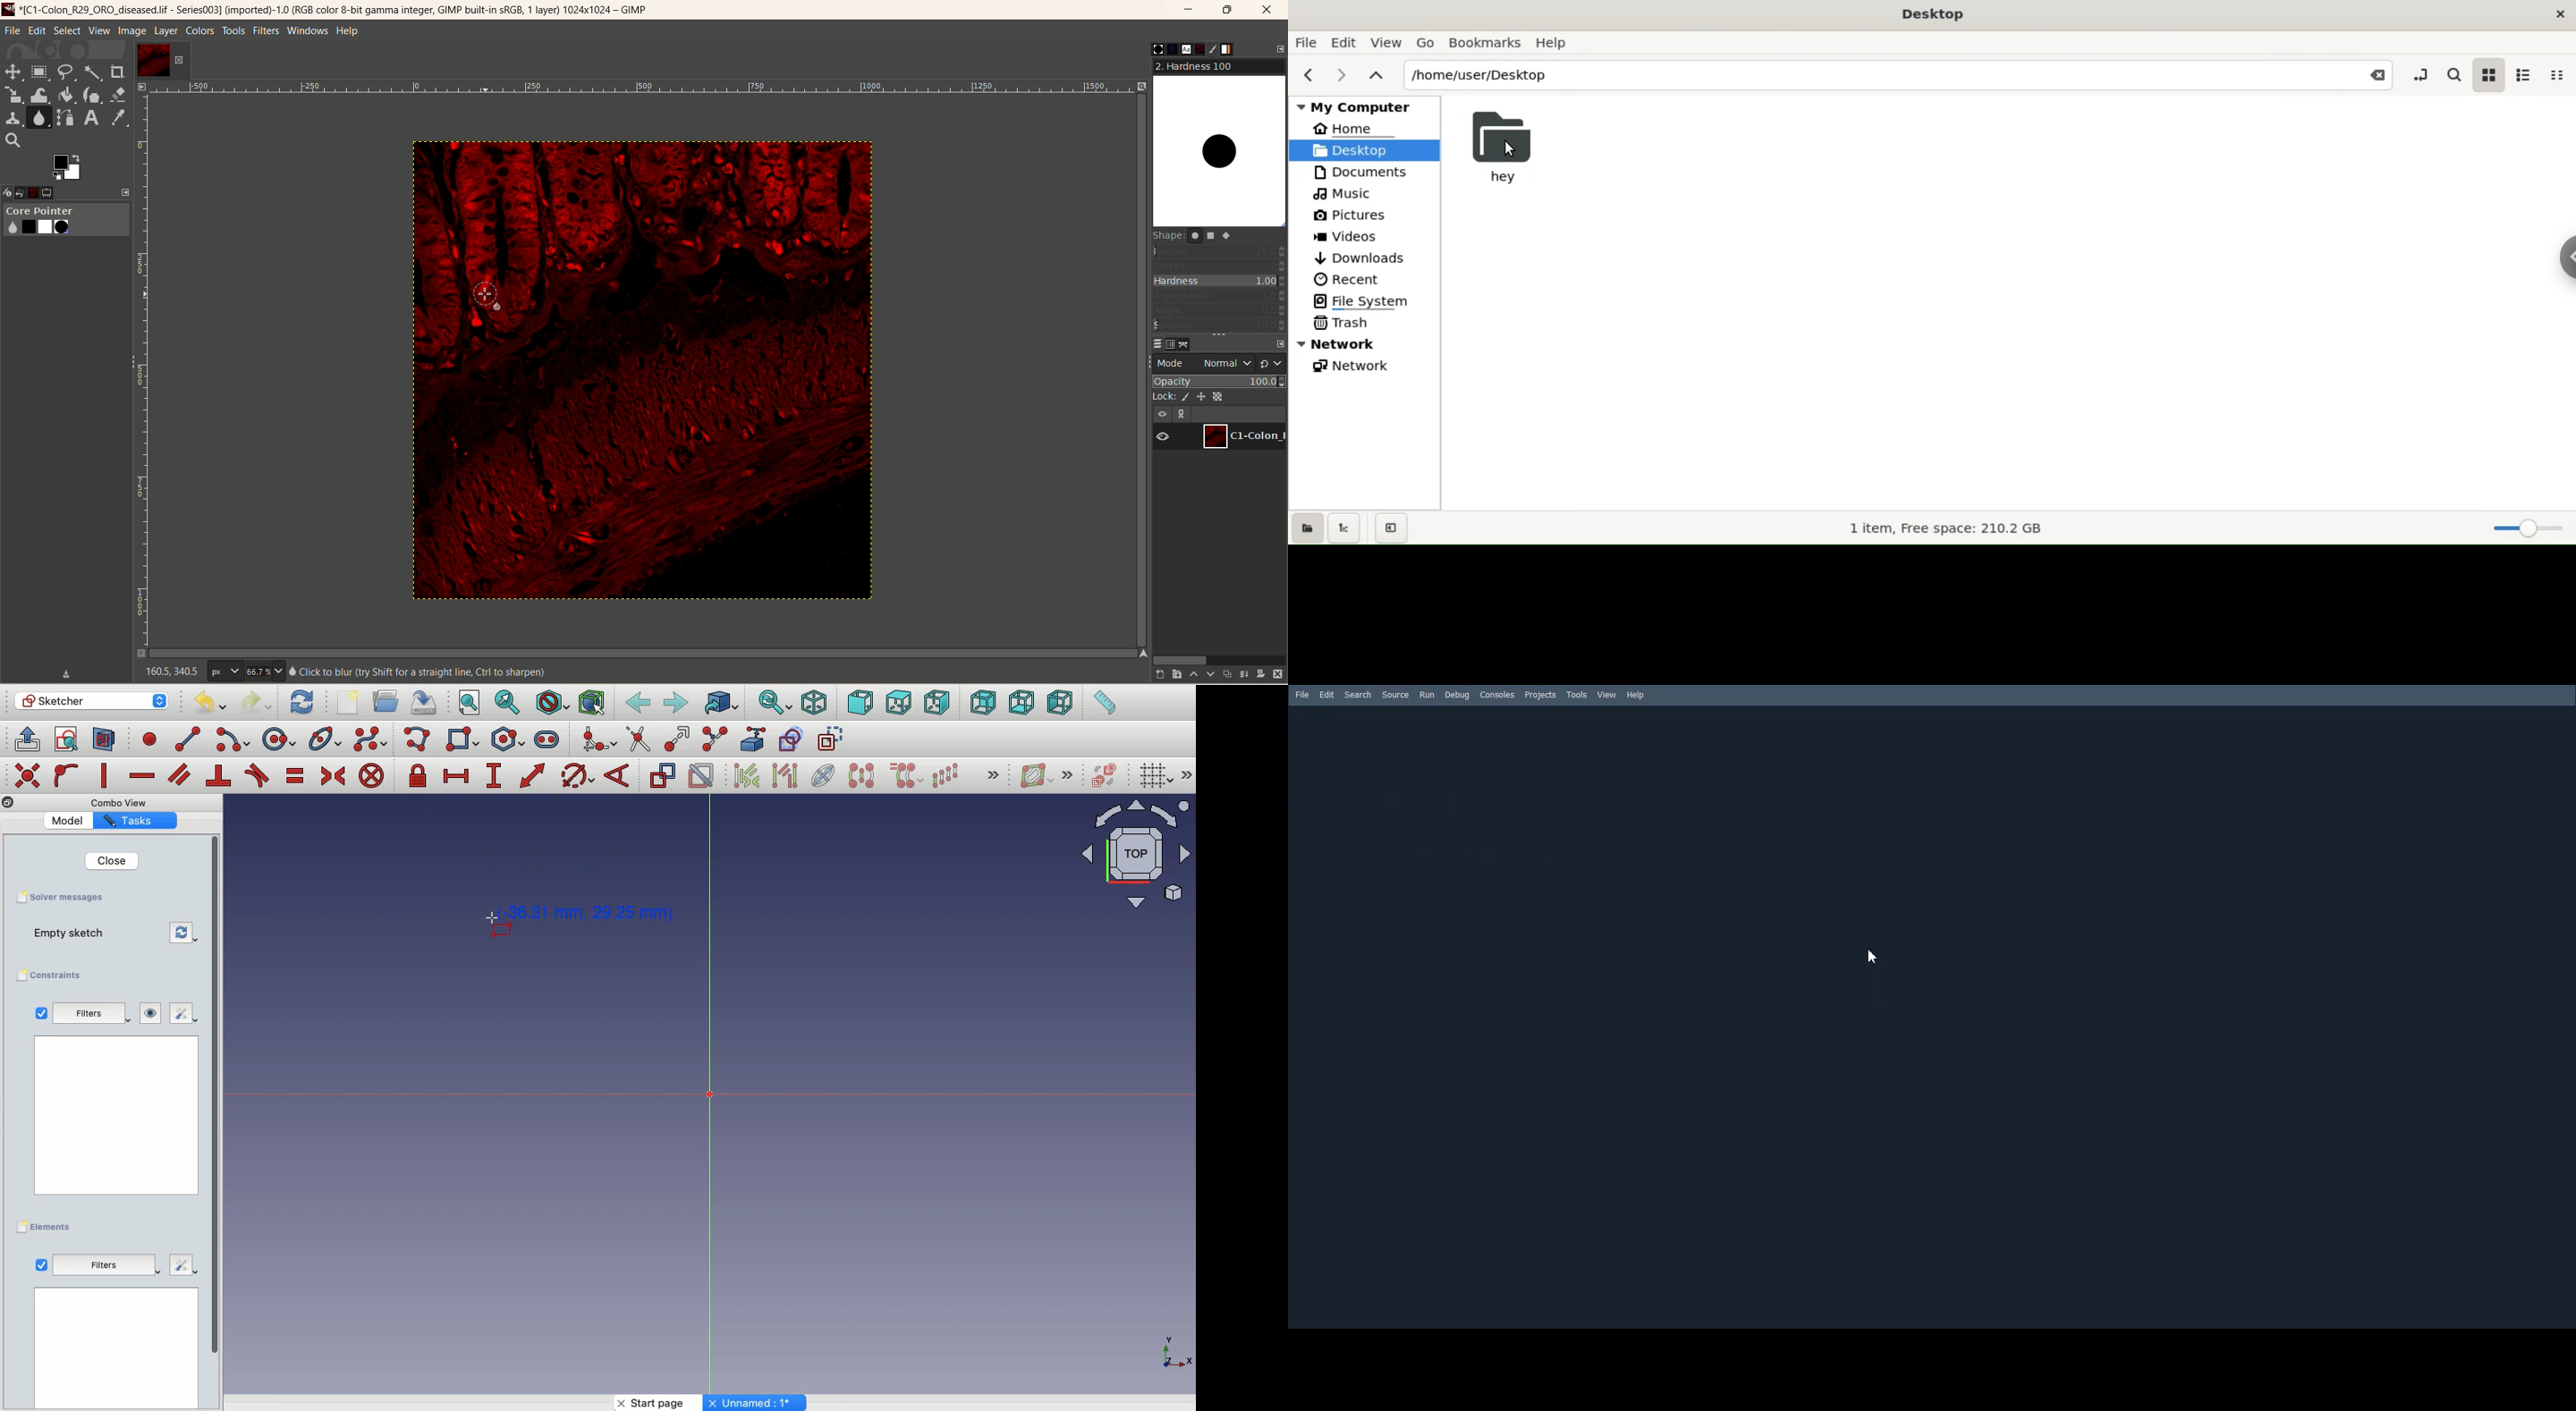 This screenshot has width=2576, height=1428. Describe the element at coordinates (1206, 396) in the screenshot. I see `lock position and size` at that location.